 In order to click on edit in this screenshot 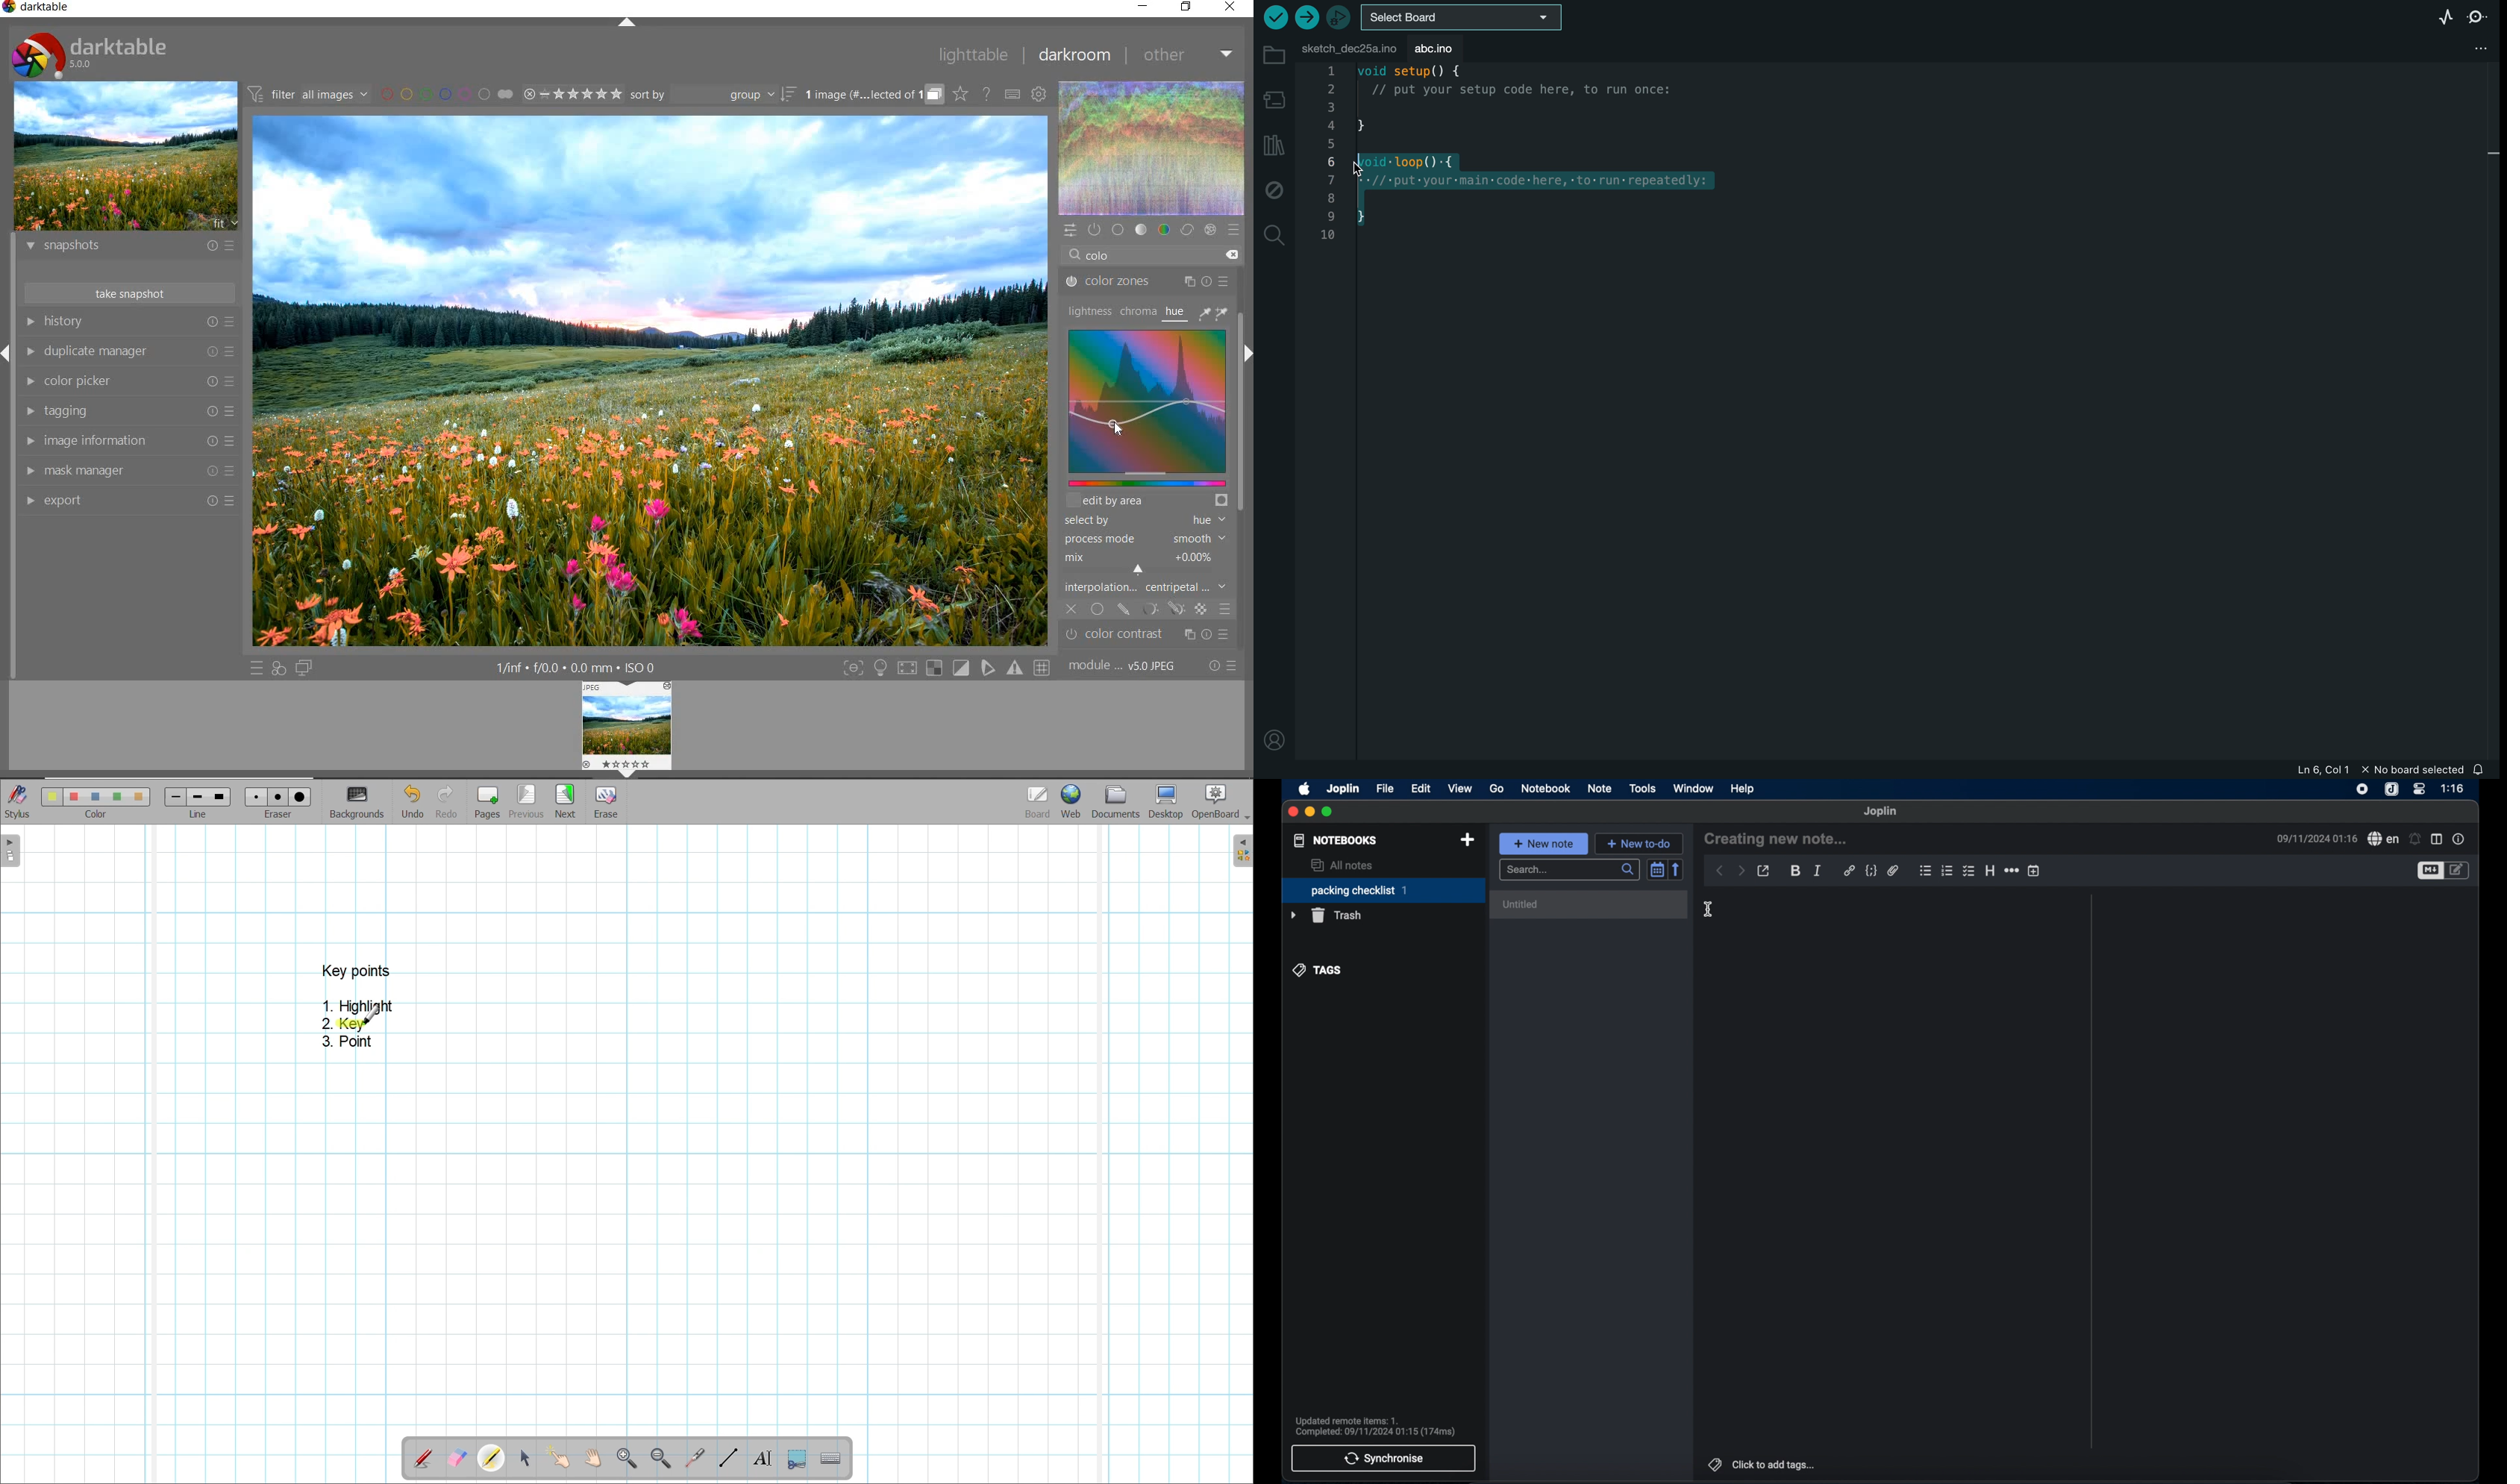, I will do `click(1421, 788)`.